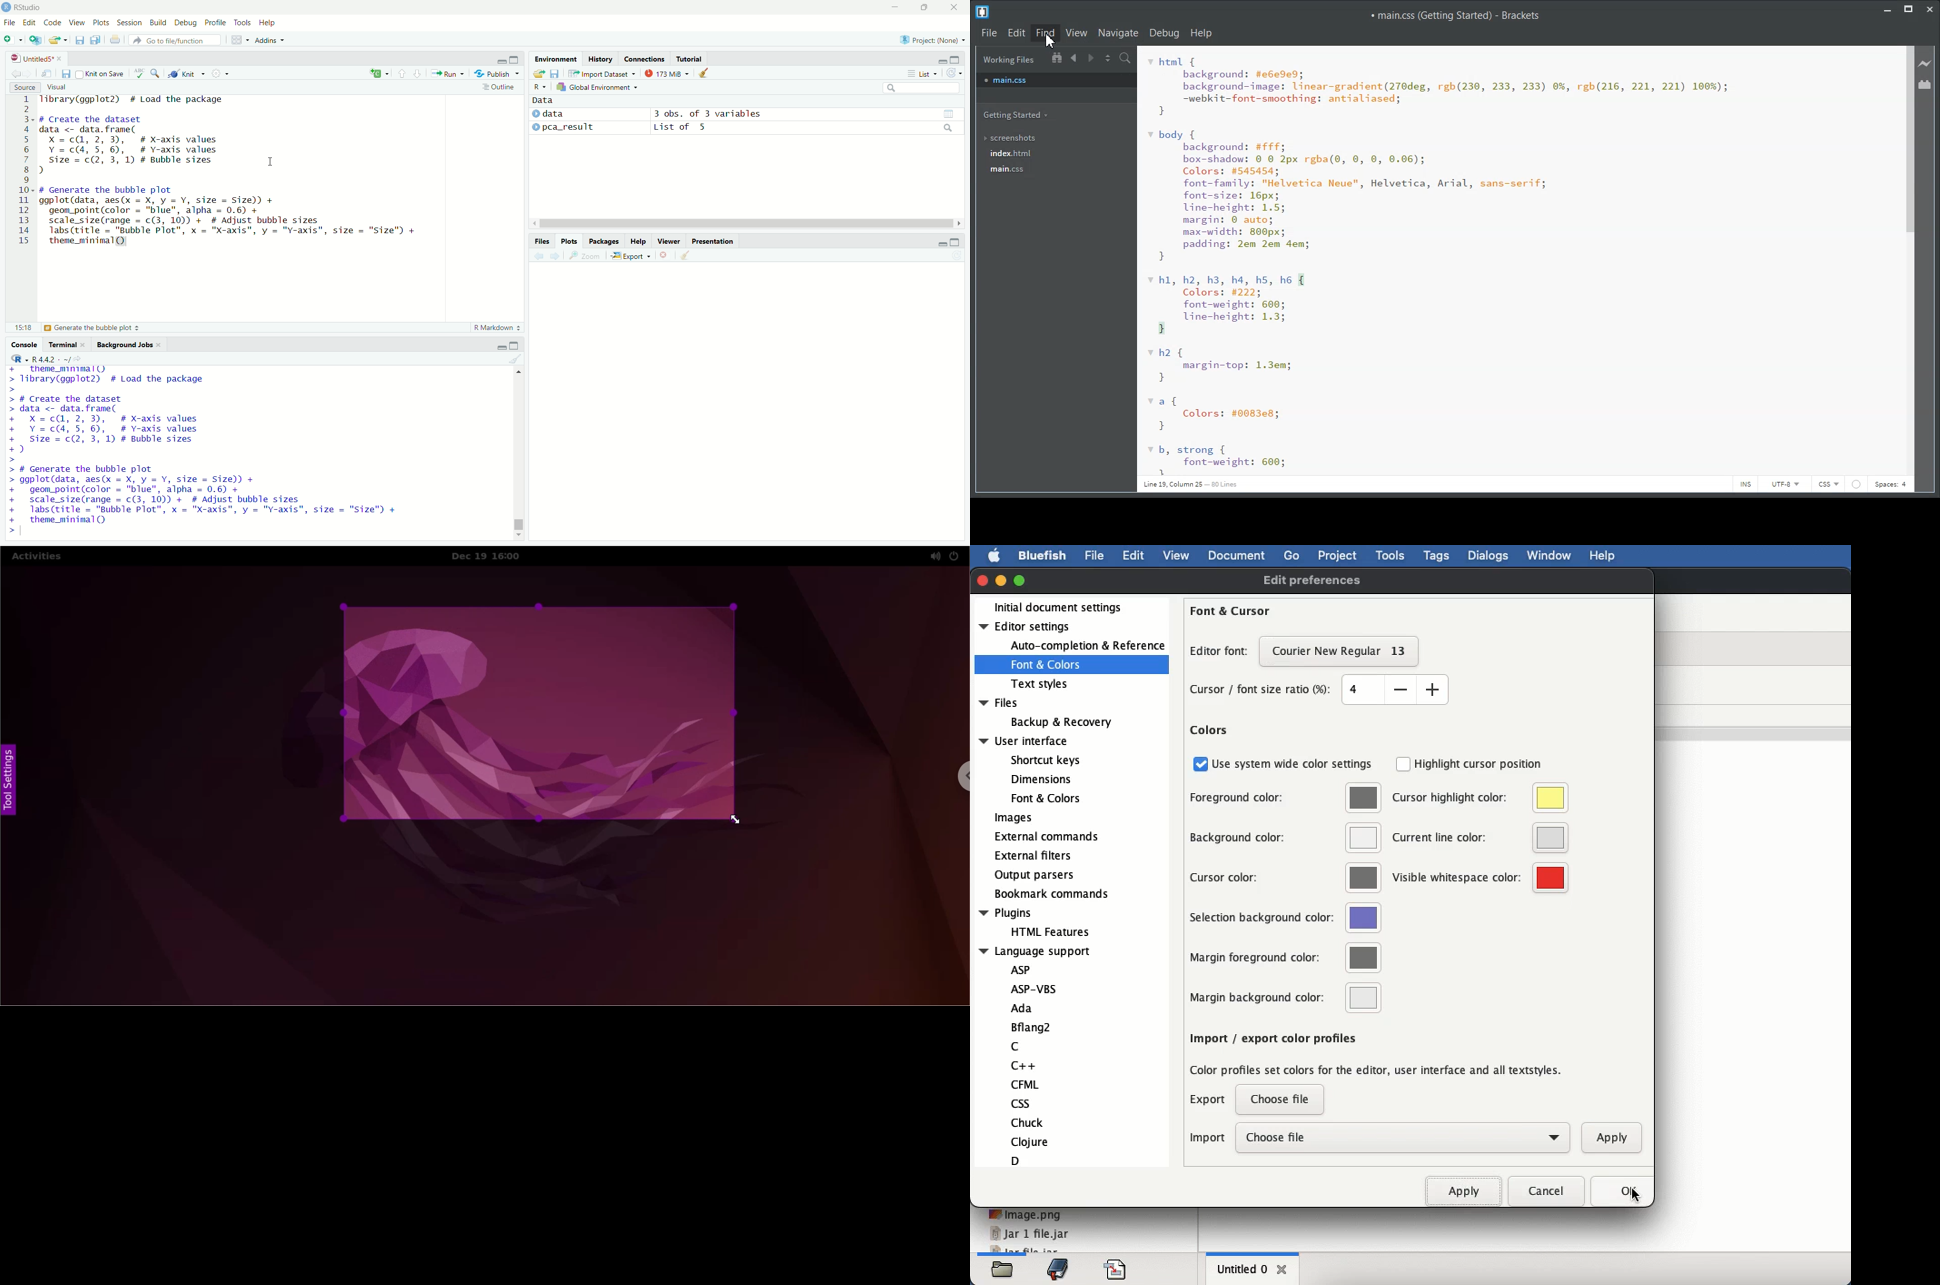 The width and height of the screenshot is (1960, 1288). Describe the element at coordinates (538, 256) in the screenshot. I see `previous plot` at that location.